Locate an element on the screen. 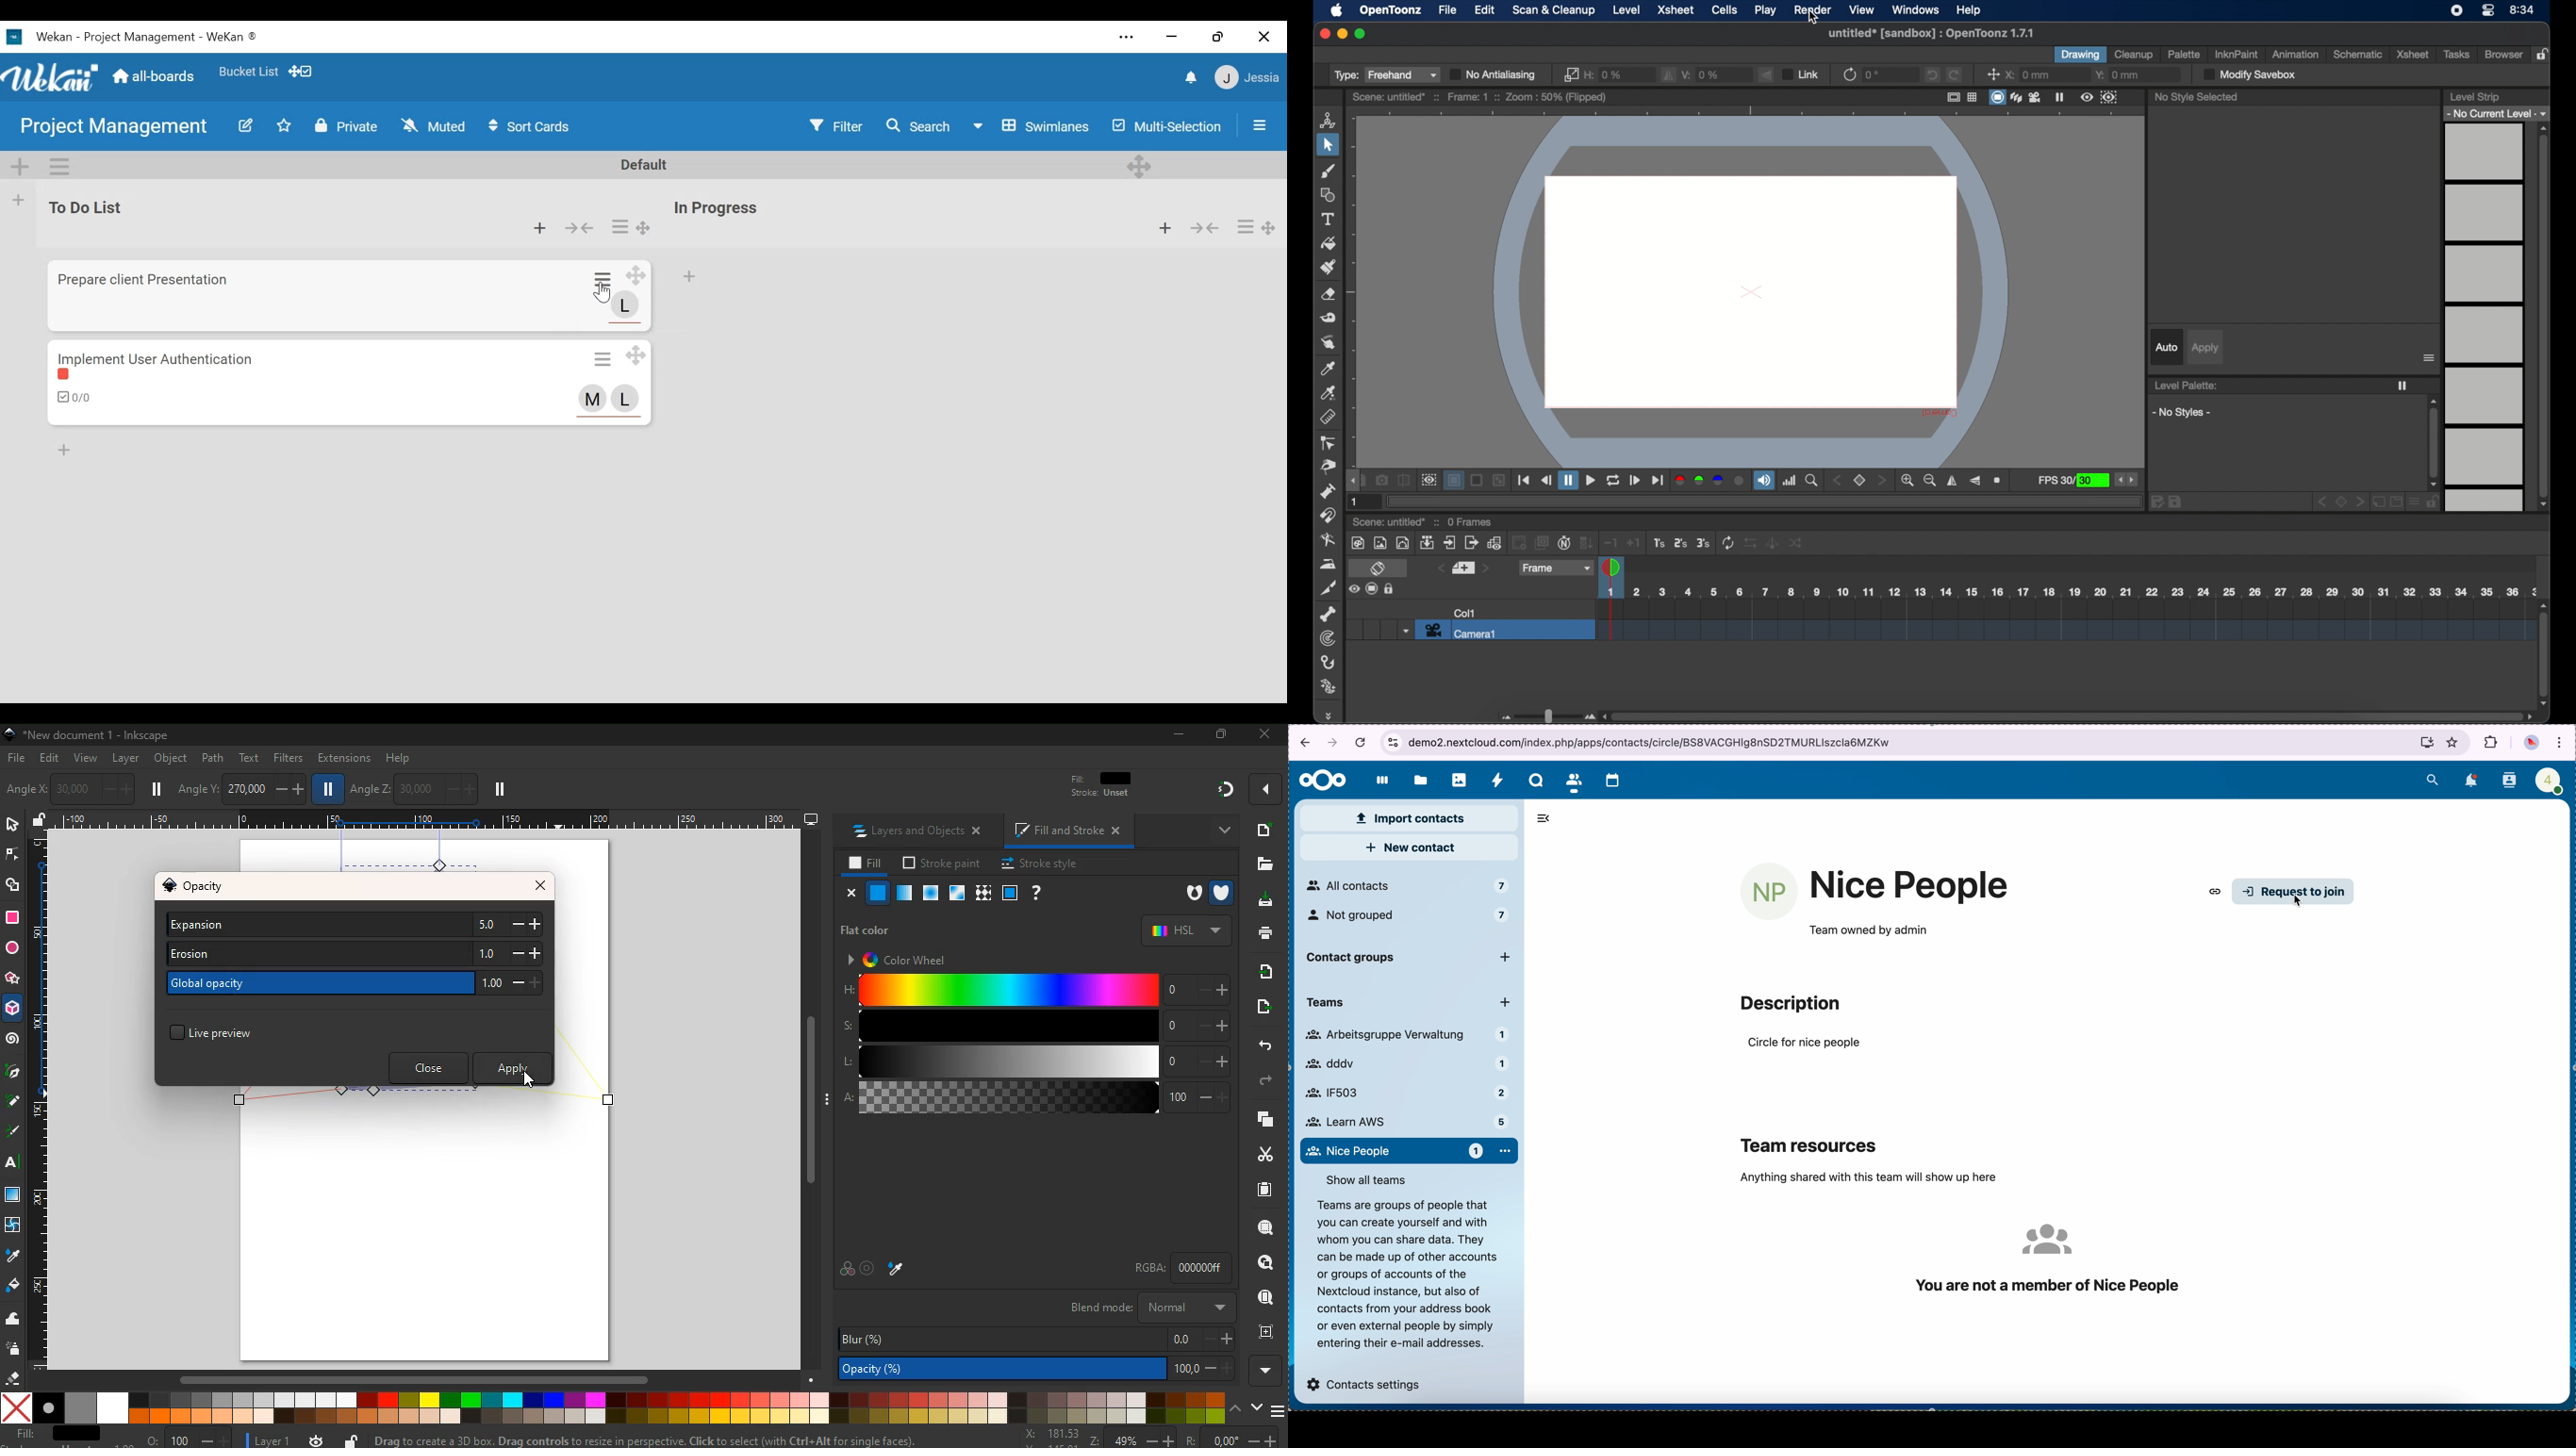  card actions is located at coordinates (1246, 227).